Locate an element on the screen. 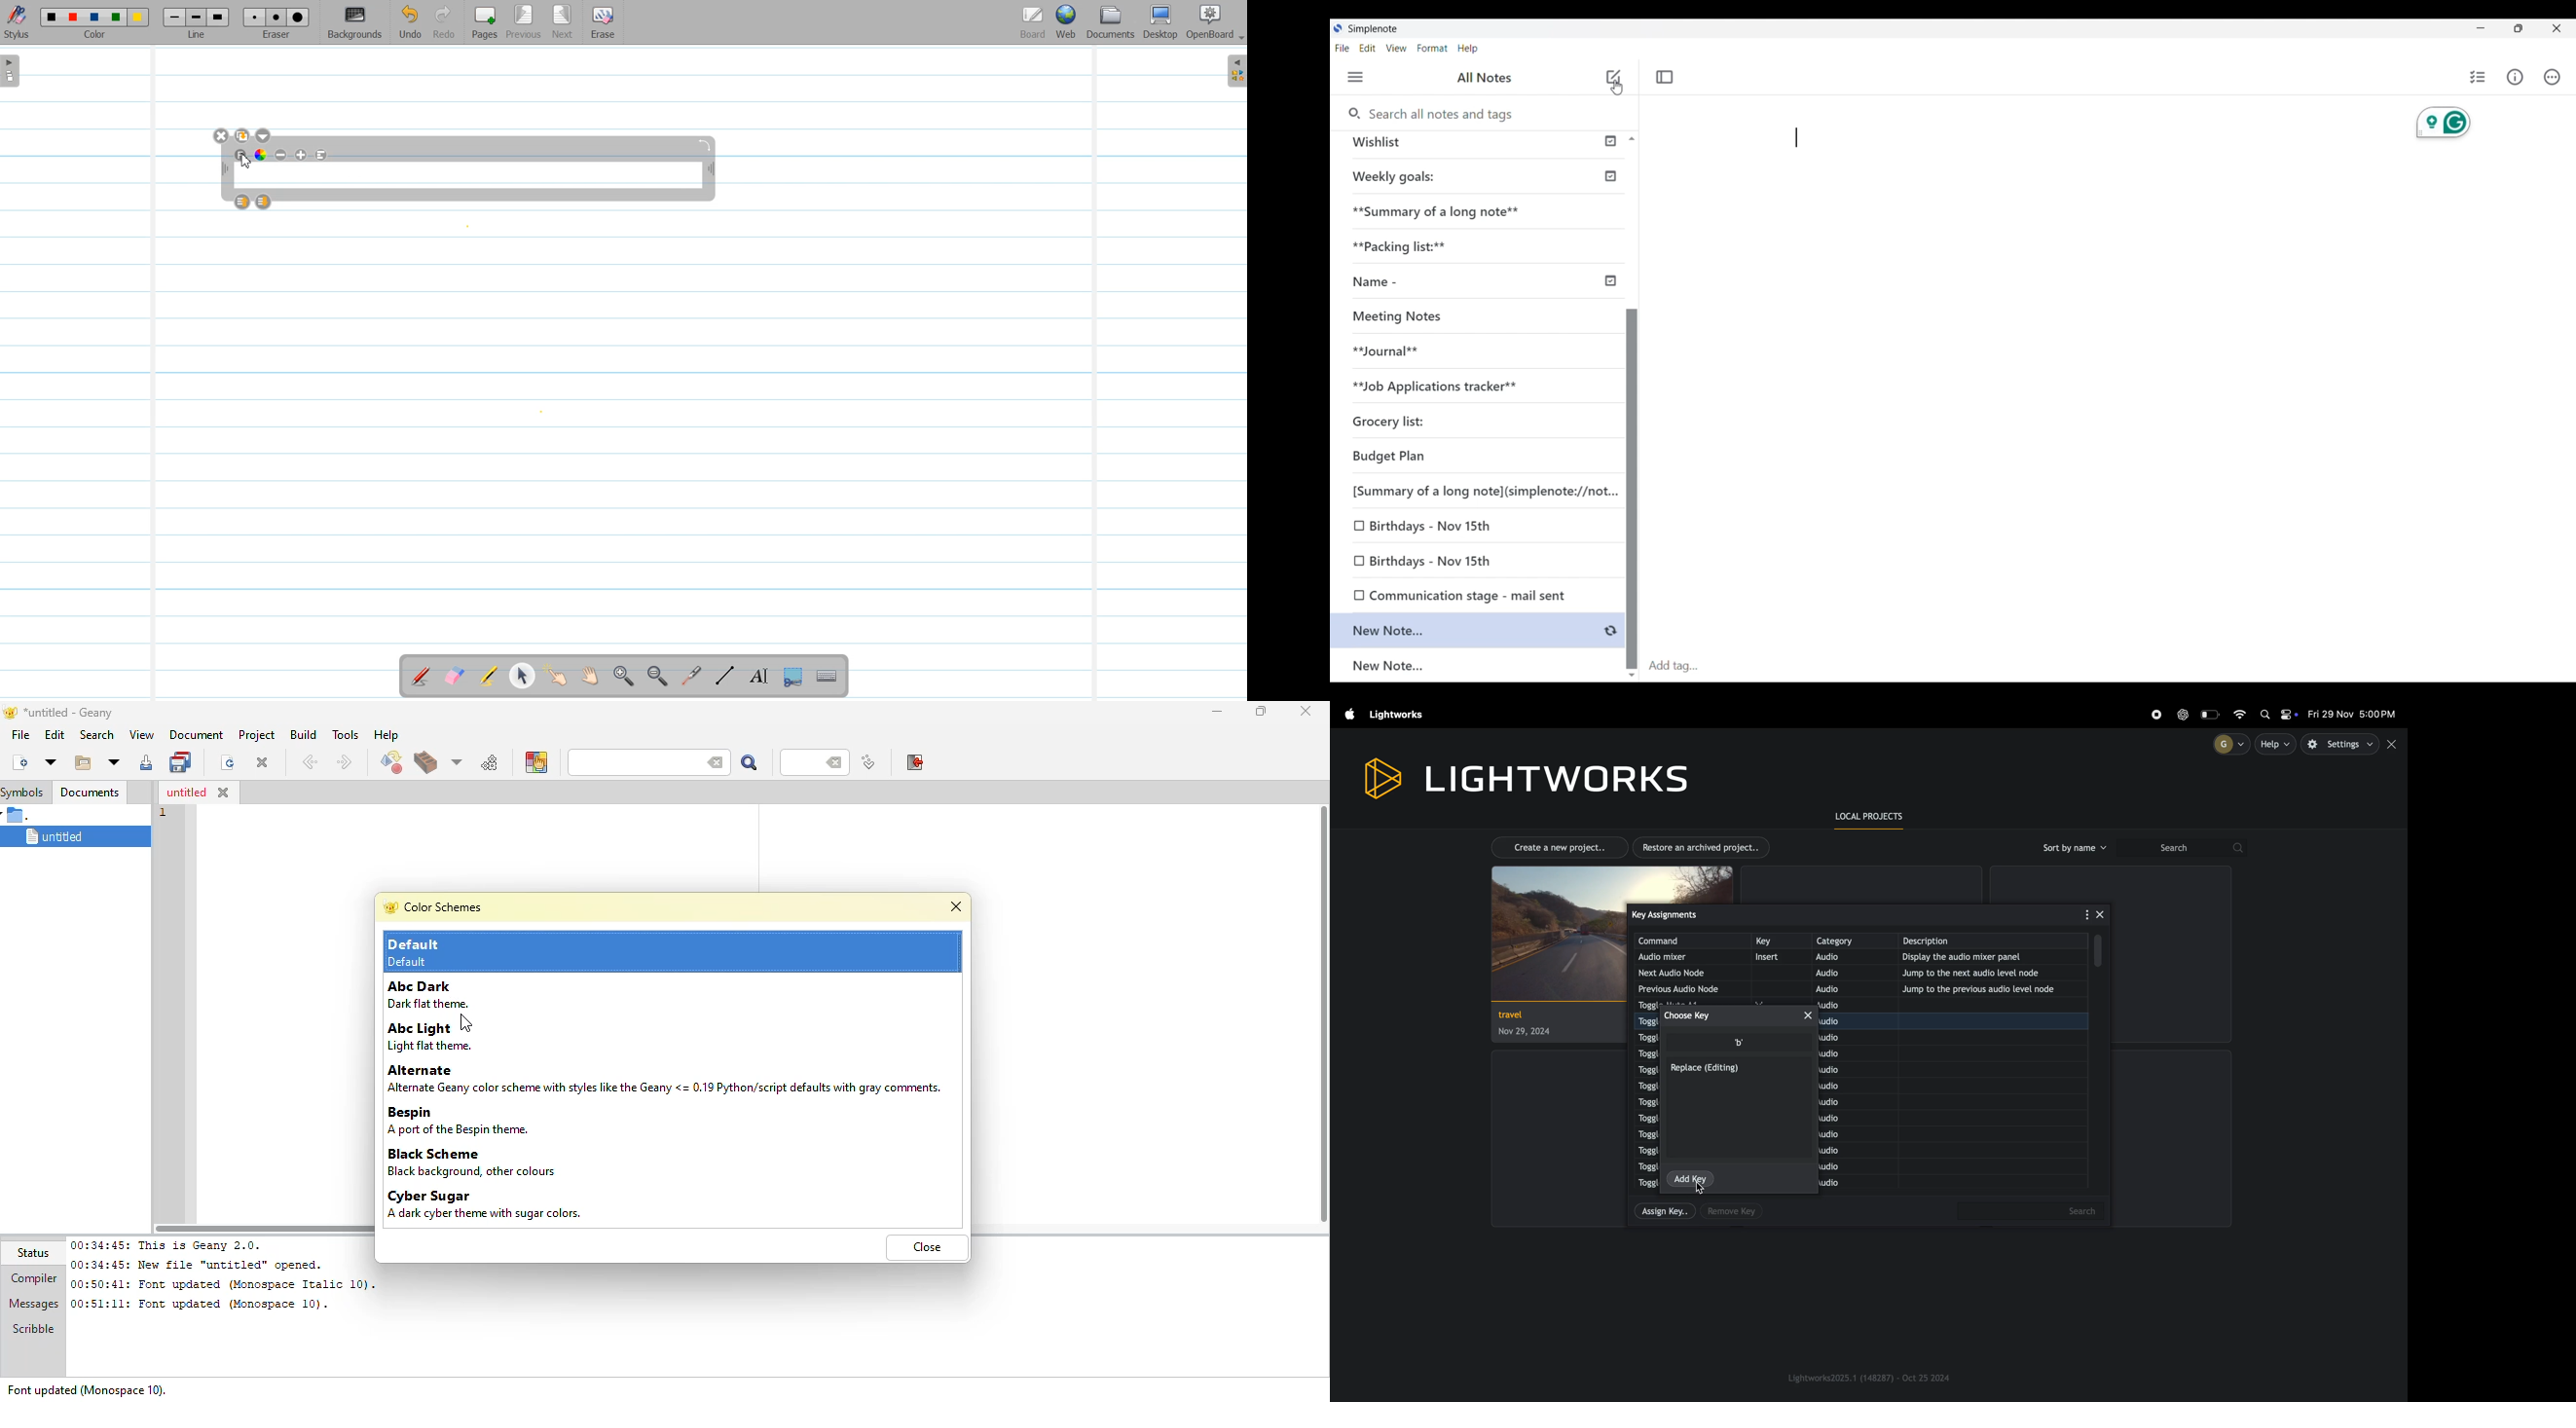 The width and height of the screenshot is (2576, 1428). Pasting text is located at coordinates (1797, 138).